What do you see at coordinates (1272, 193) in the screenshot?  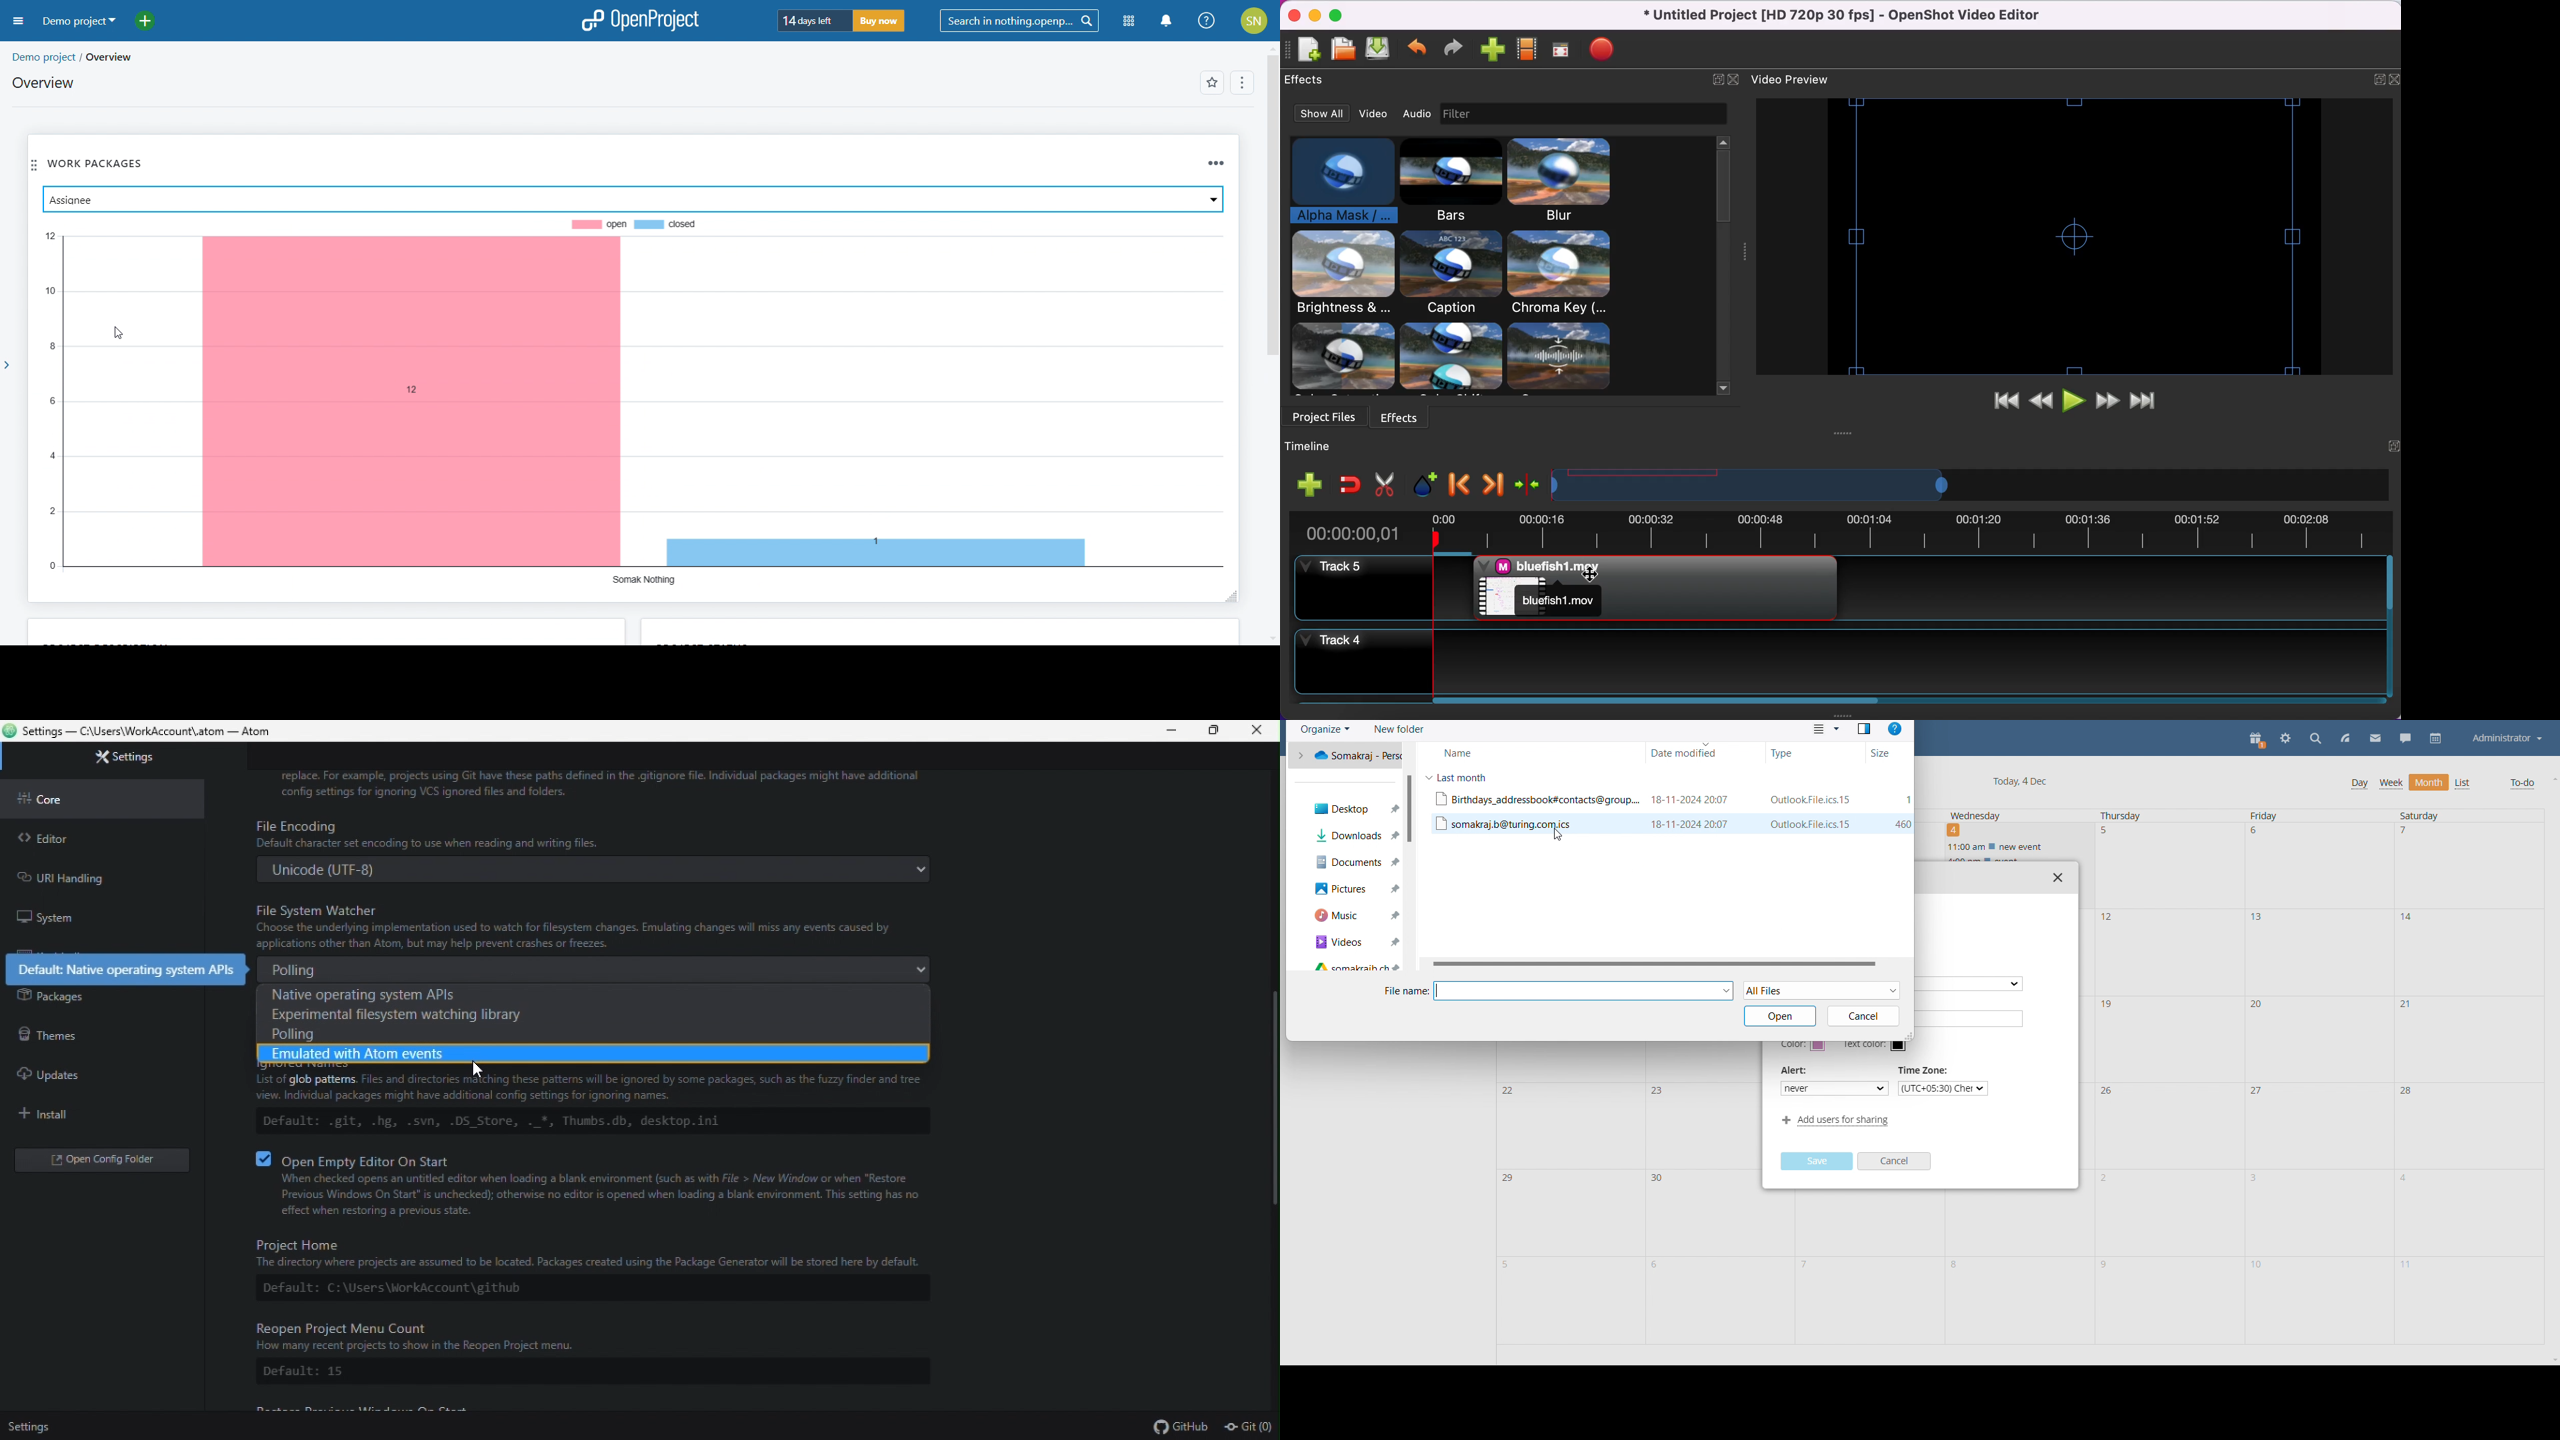 I see `scroll bar` at bounding box center [1272, 193].